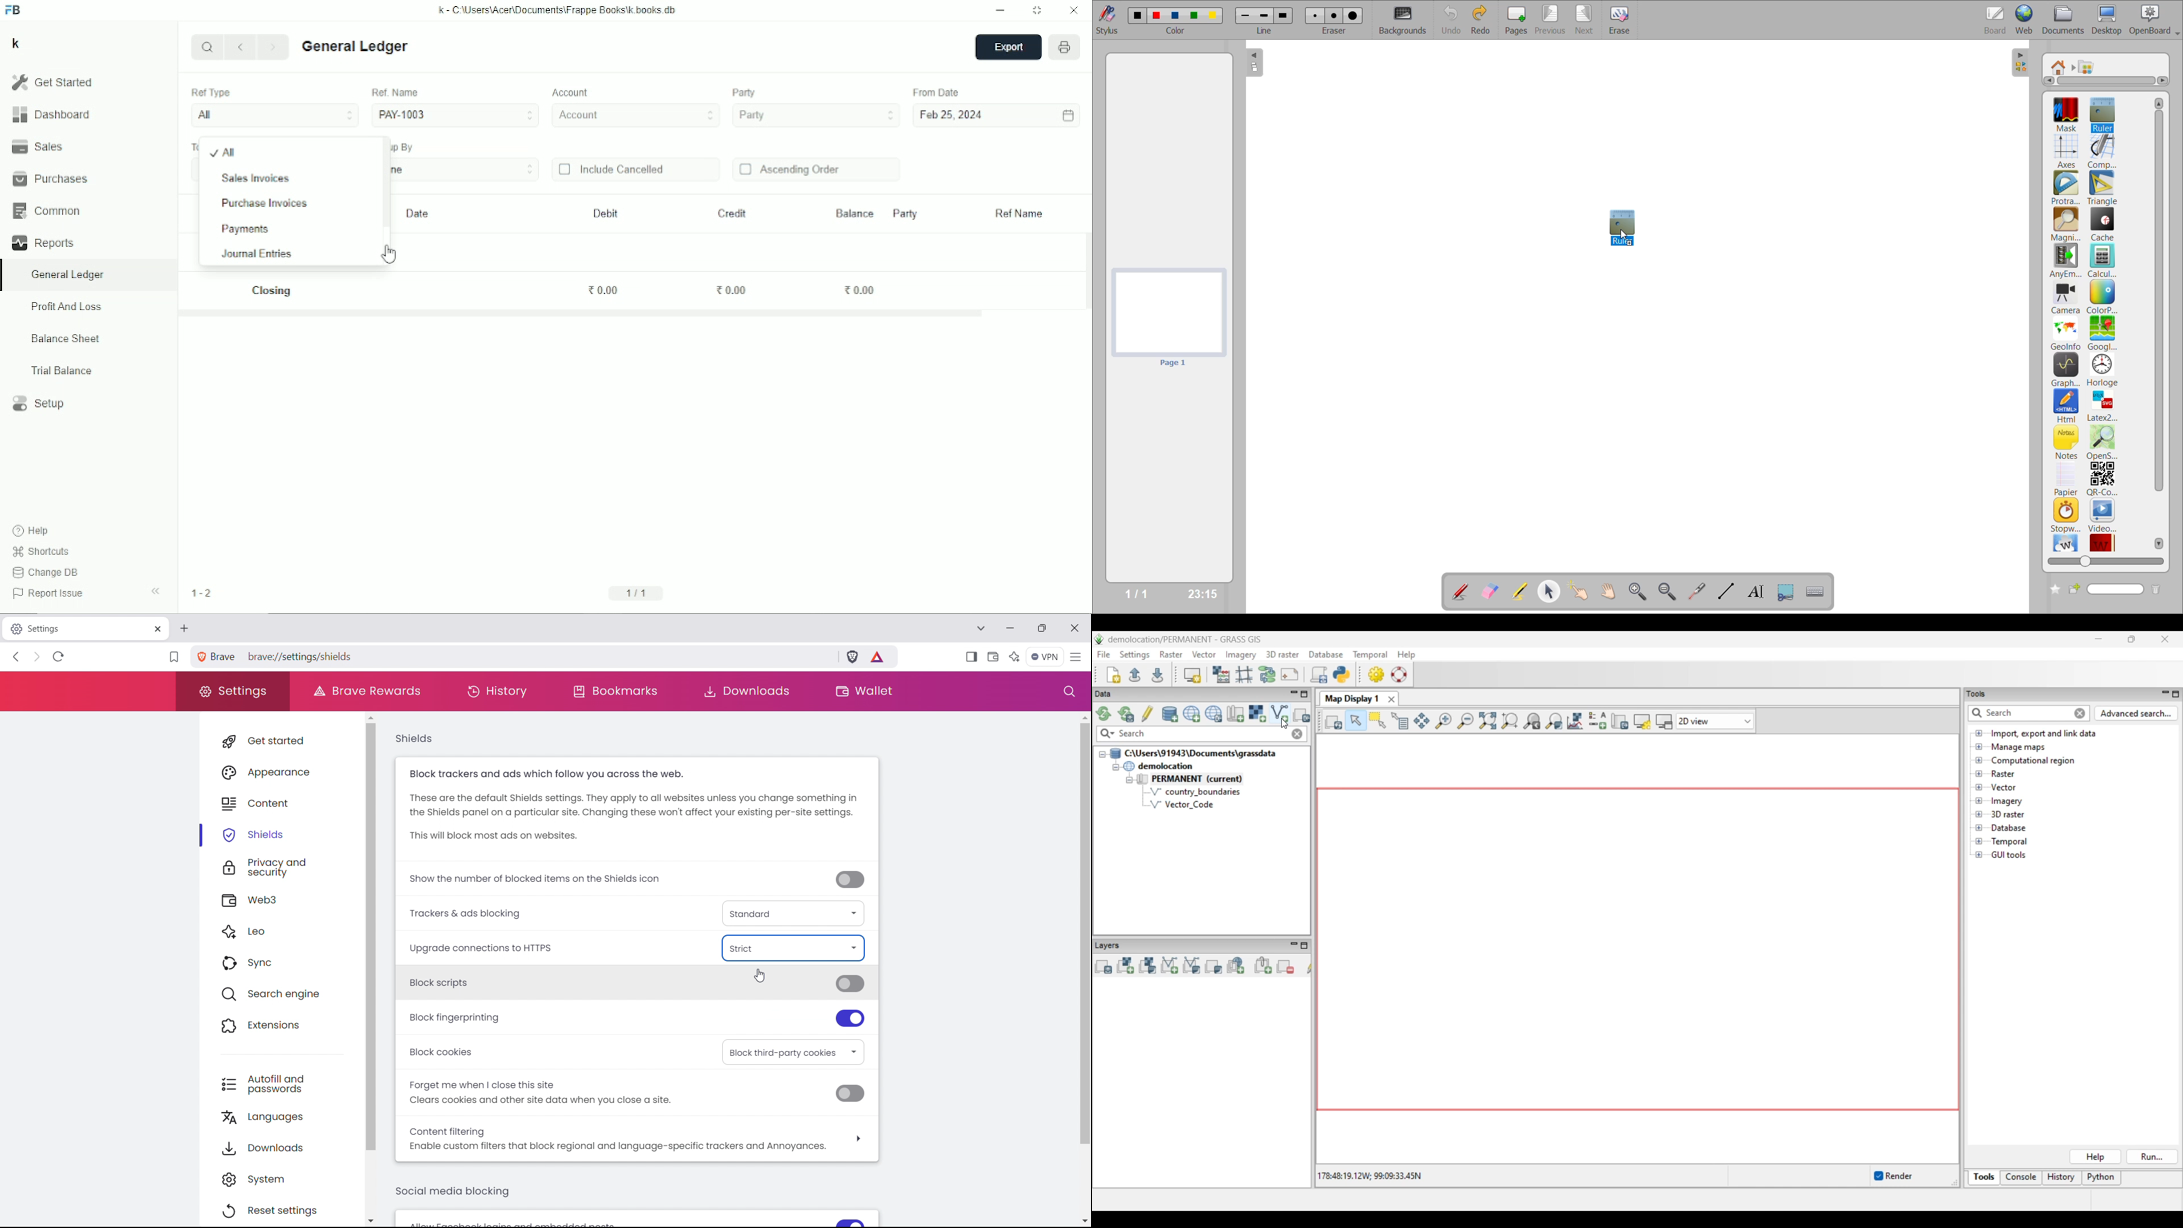 The height and width of the screenshot is (1232, 2184). I want to click on Shortcuts, so click(42, 552).